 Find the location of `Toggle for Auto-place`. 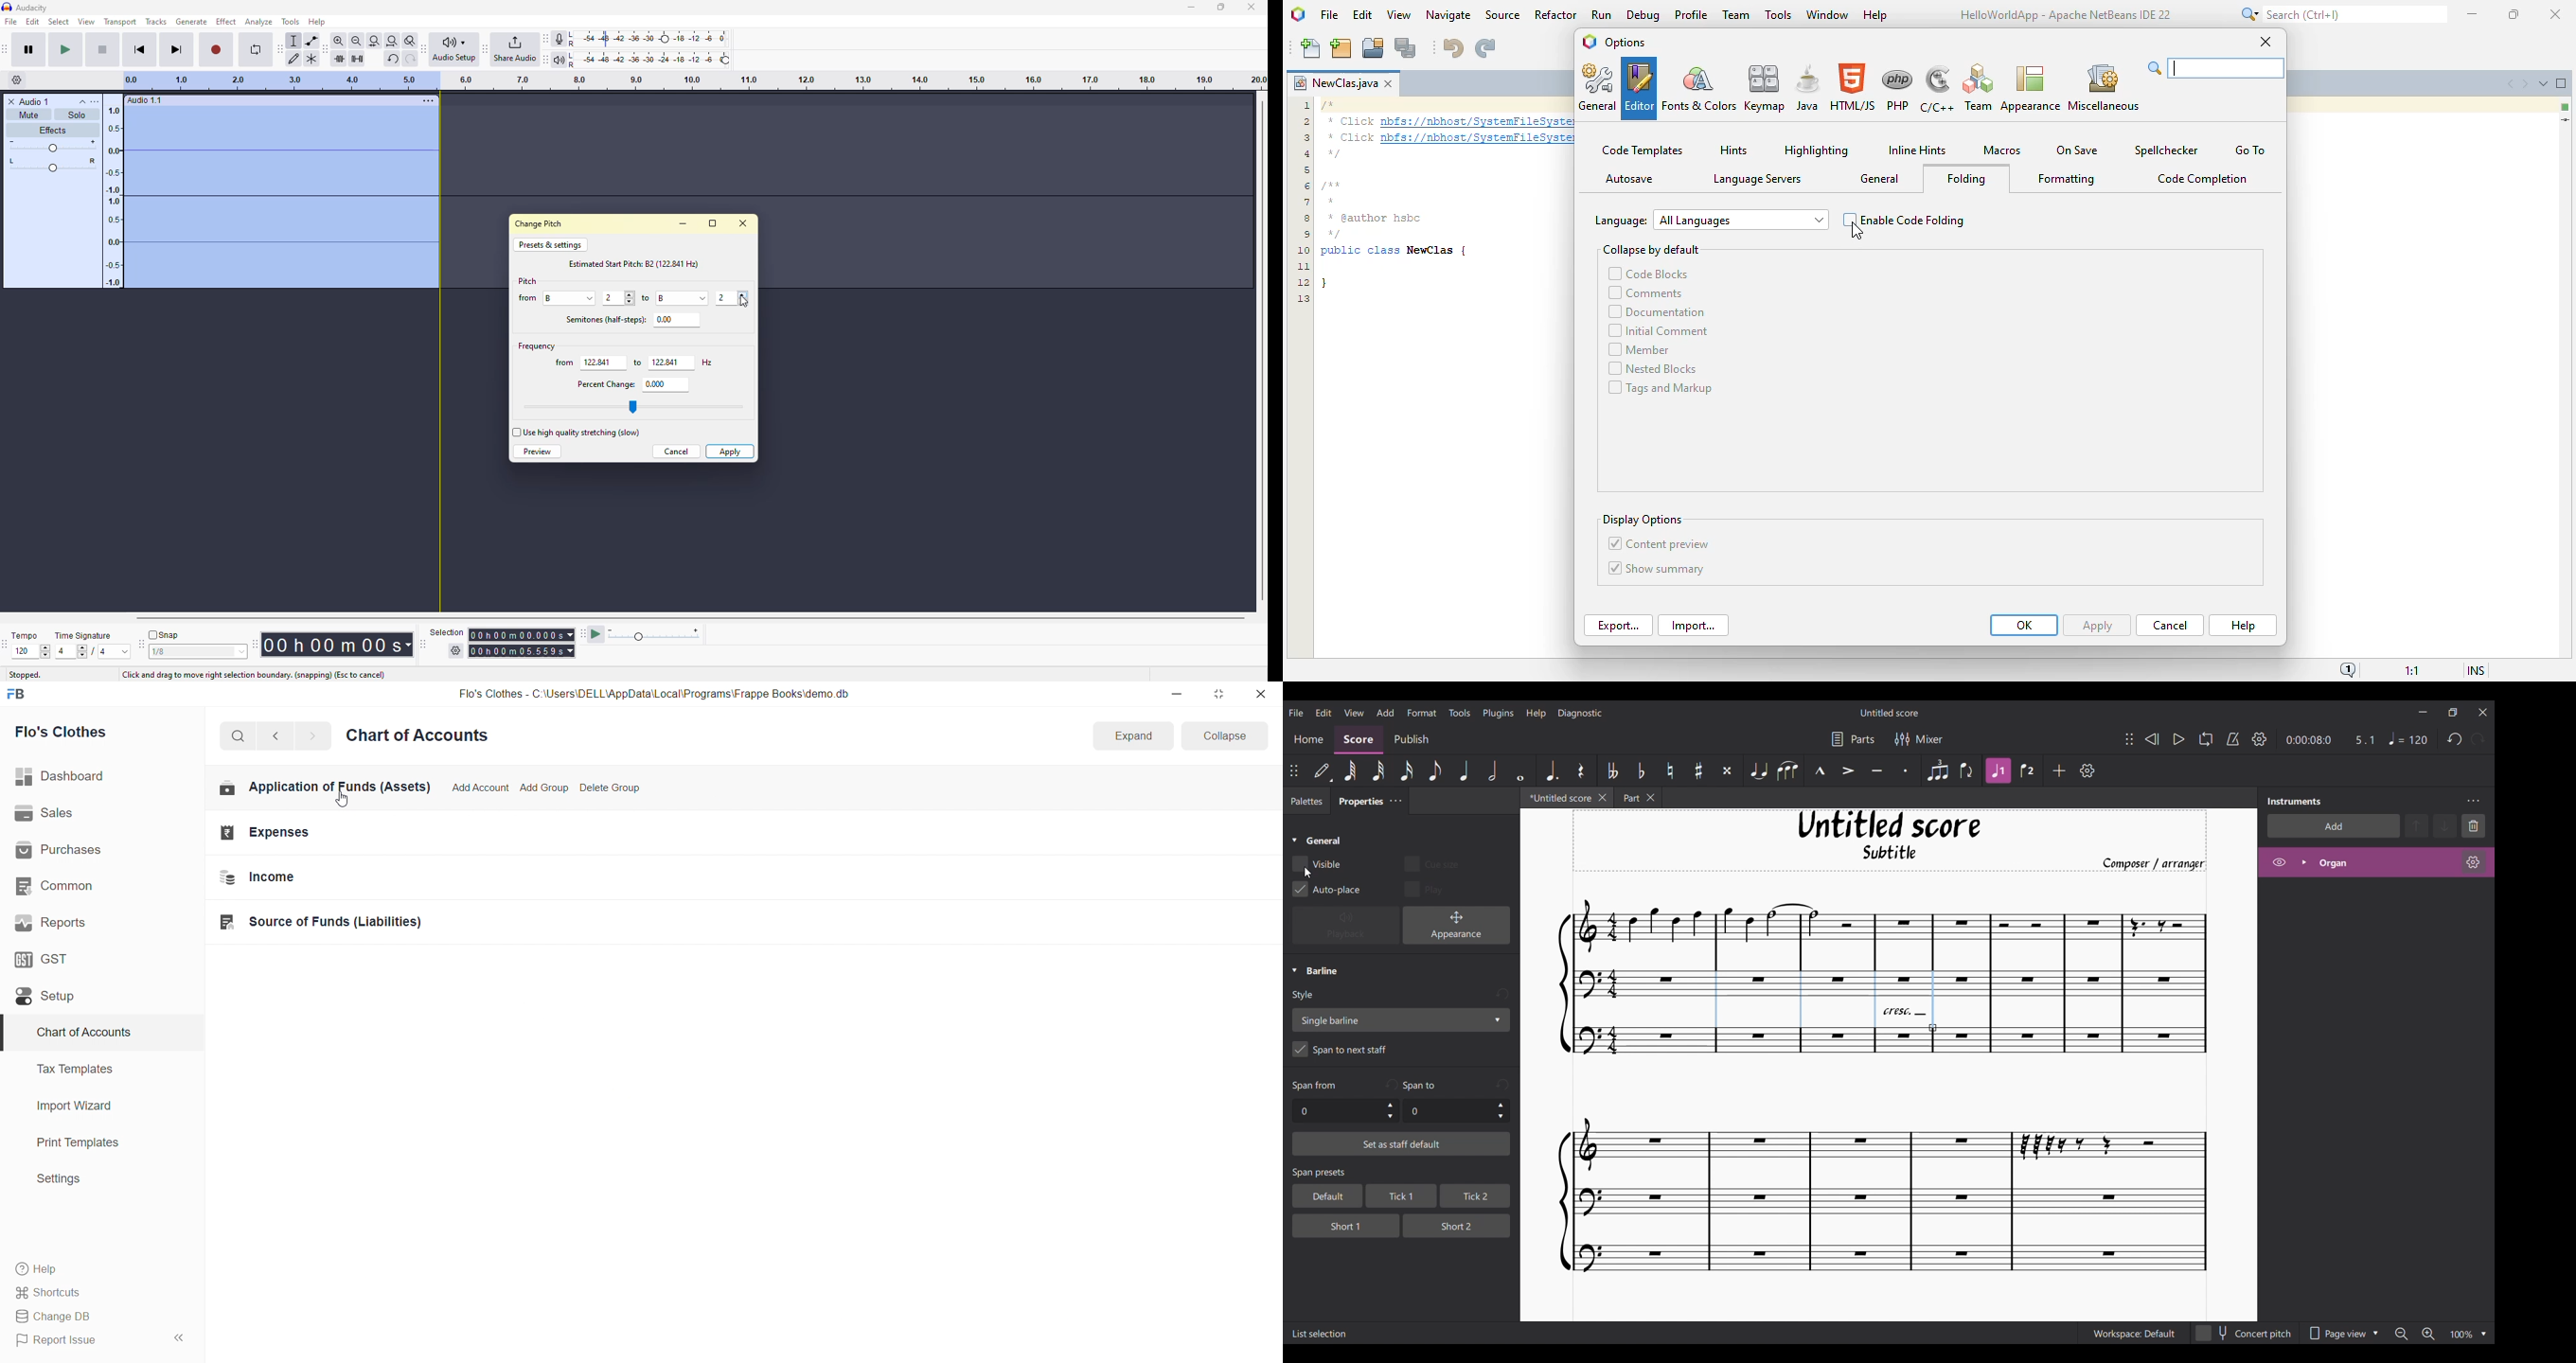

Toggle for Auto-place is located at coordinates (1327, 889).